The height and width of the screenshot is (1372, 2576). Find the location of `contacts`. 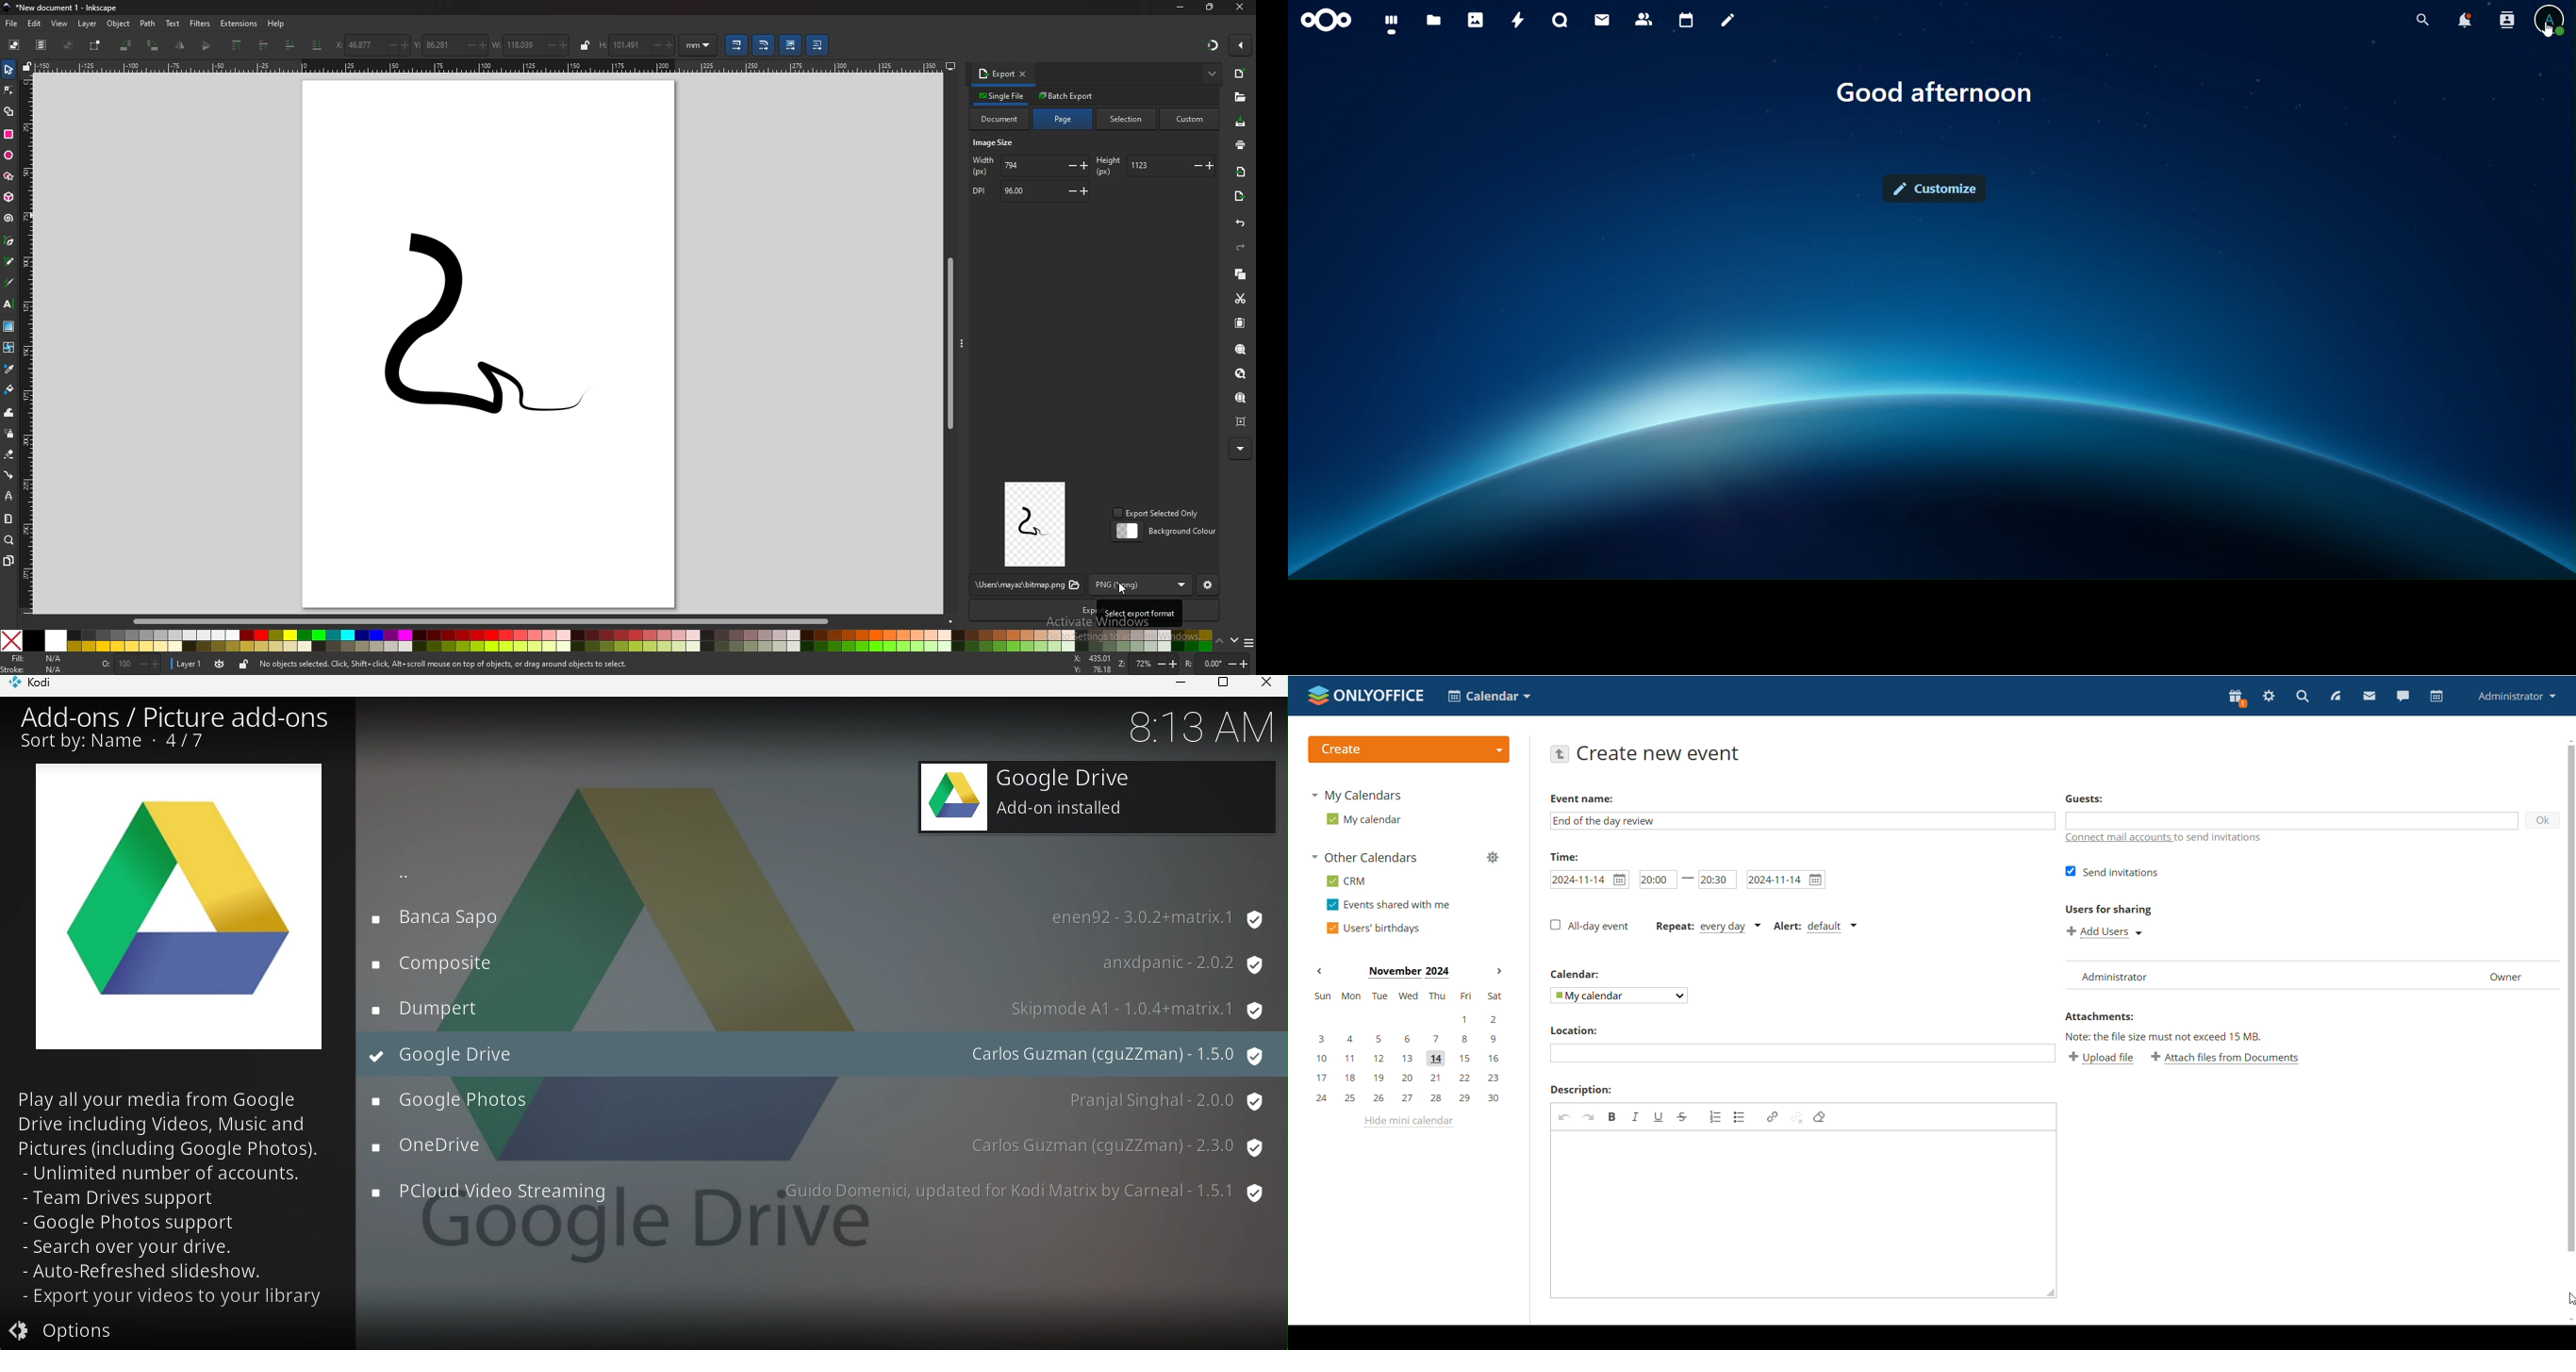

contacts is located at coordinates (1643, 19).